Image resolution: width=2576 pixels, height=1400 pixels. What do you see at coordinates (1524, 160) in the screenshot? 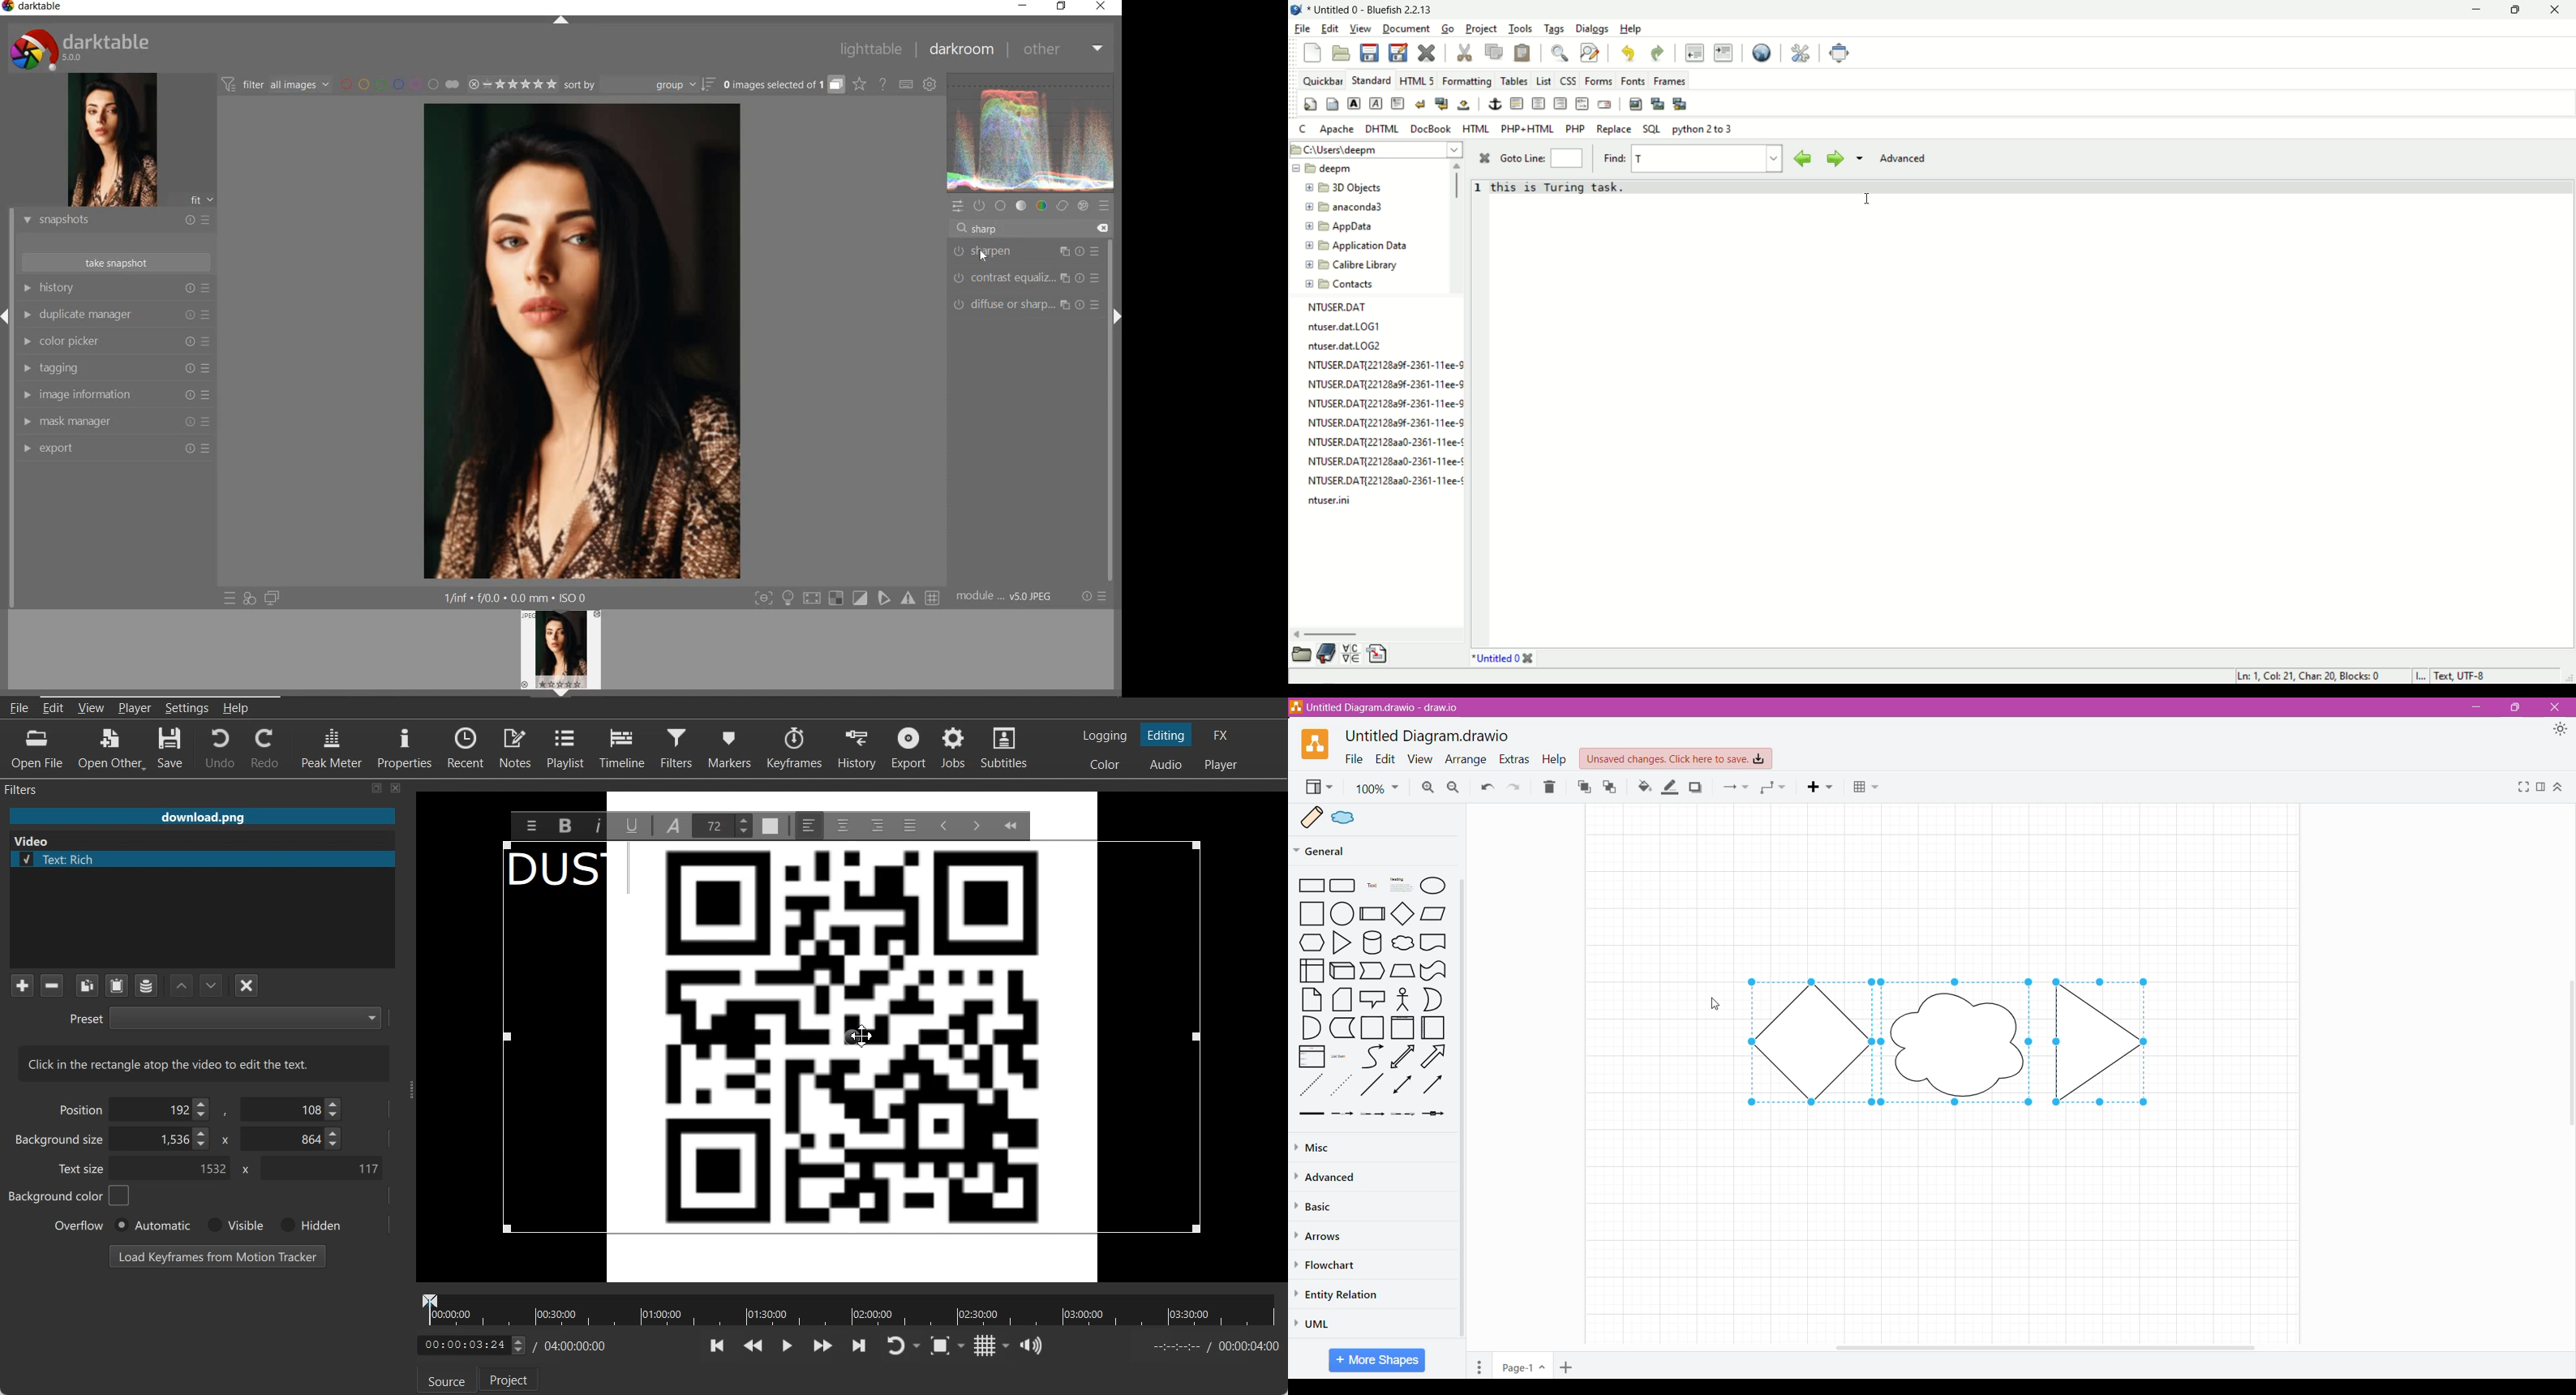
I see `Goto Line:` at bounding box center [1524, 160].